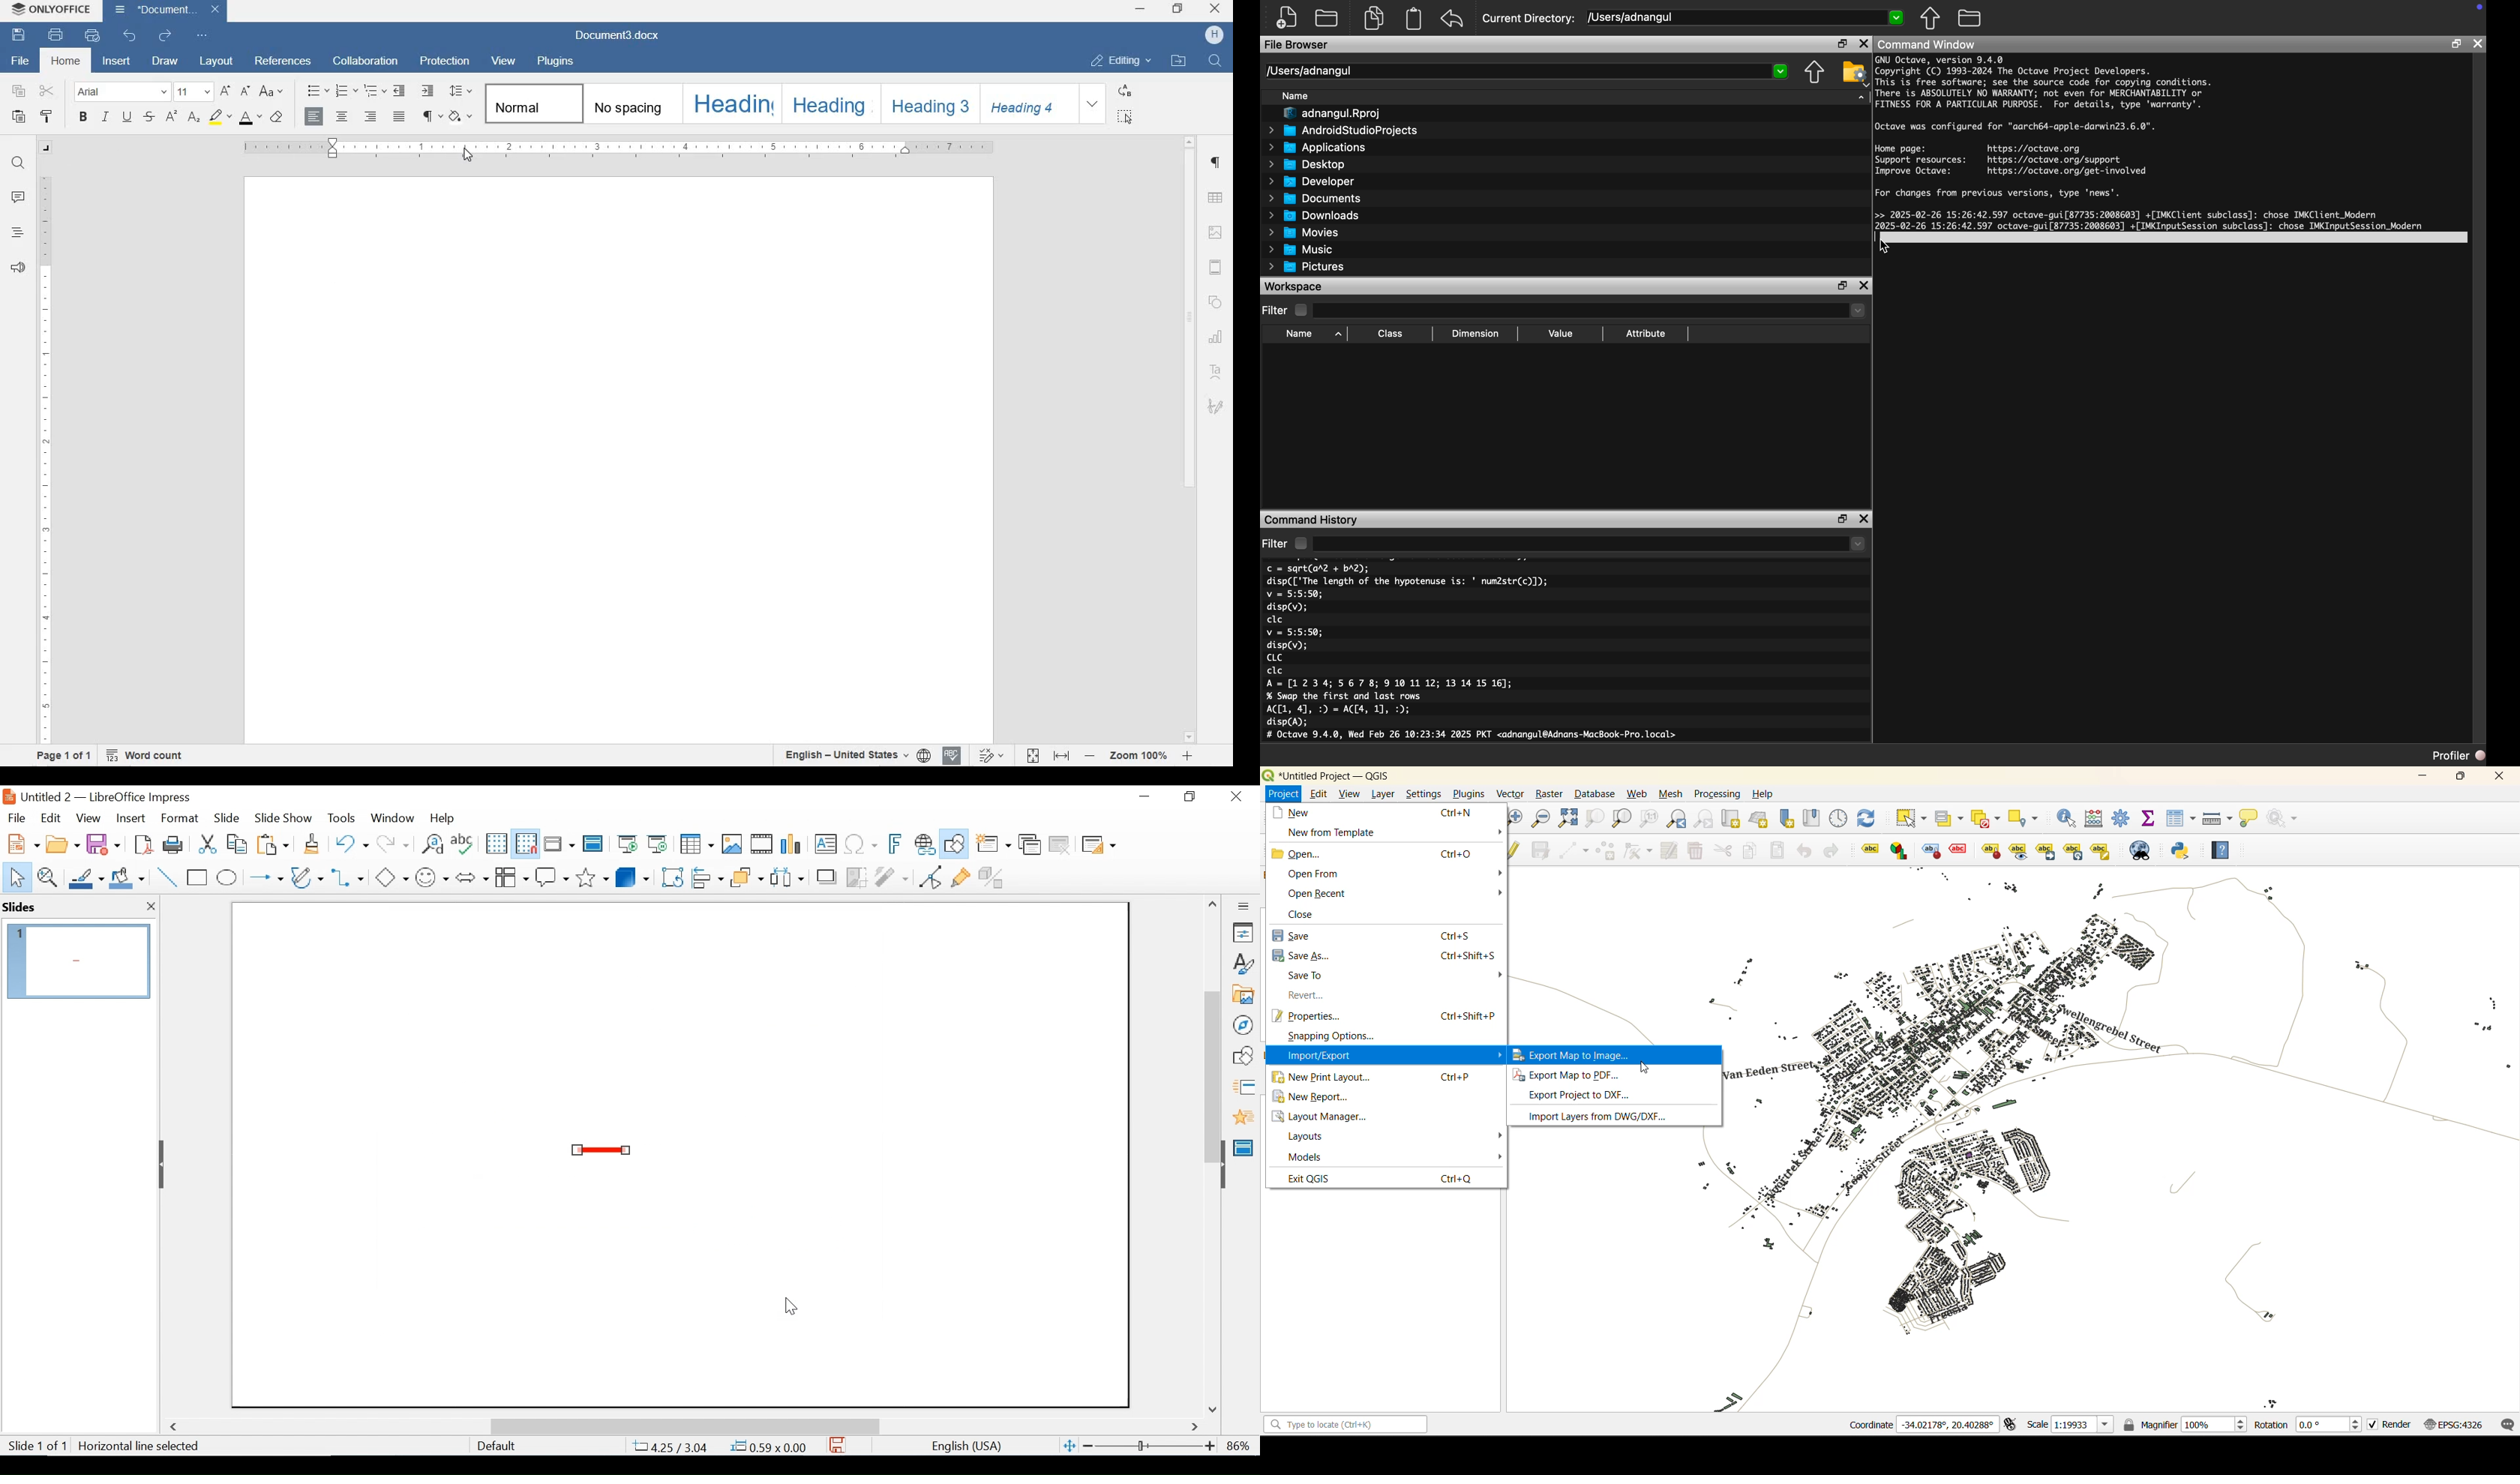  Describe the element at coordinates (1234, 797) in the screenshot. I see `Close` at that location.